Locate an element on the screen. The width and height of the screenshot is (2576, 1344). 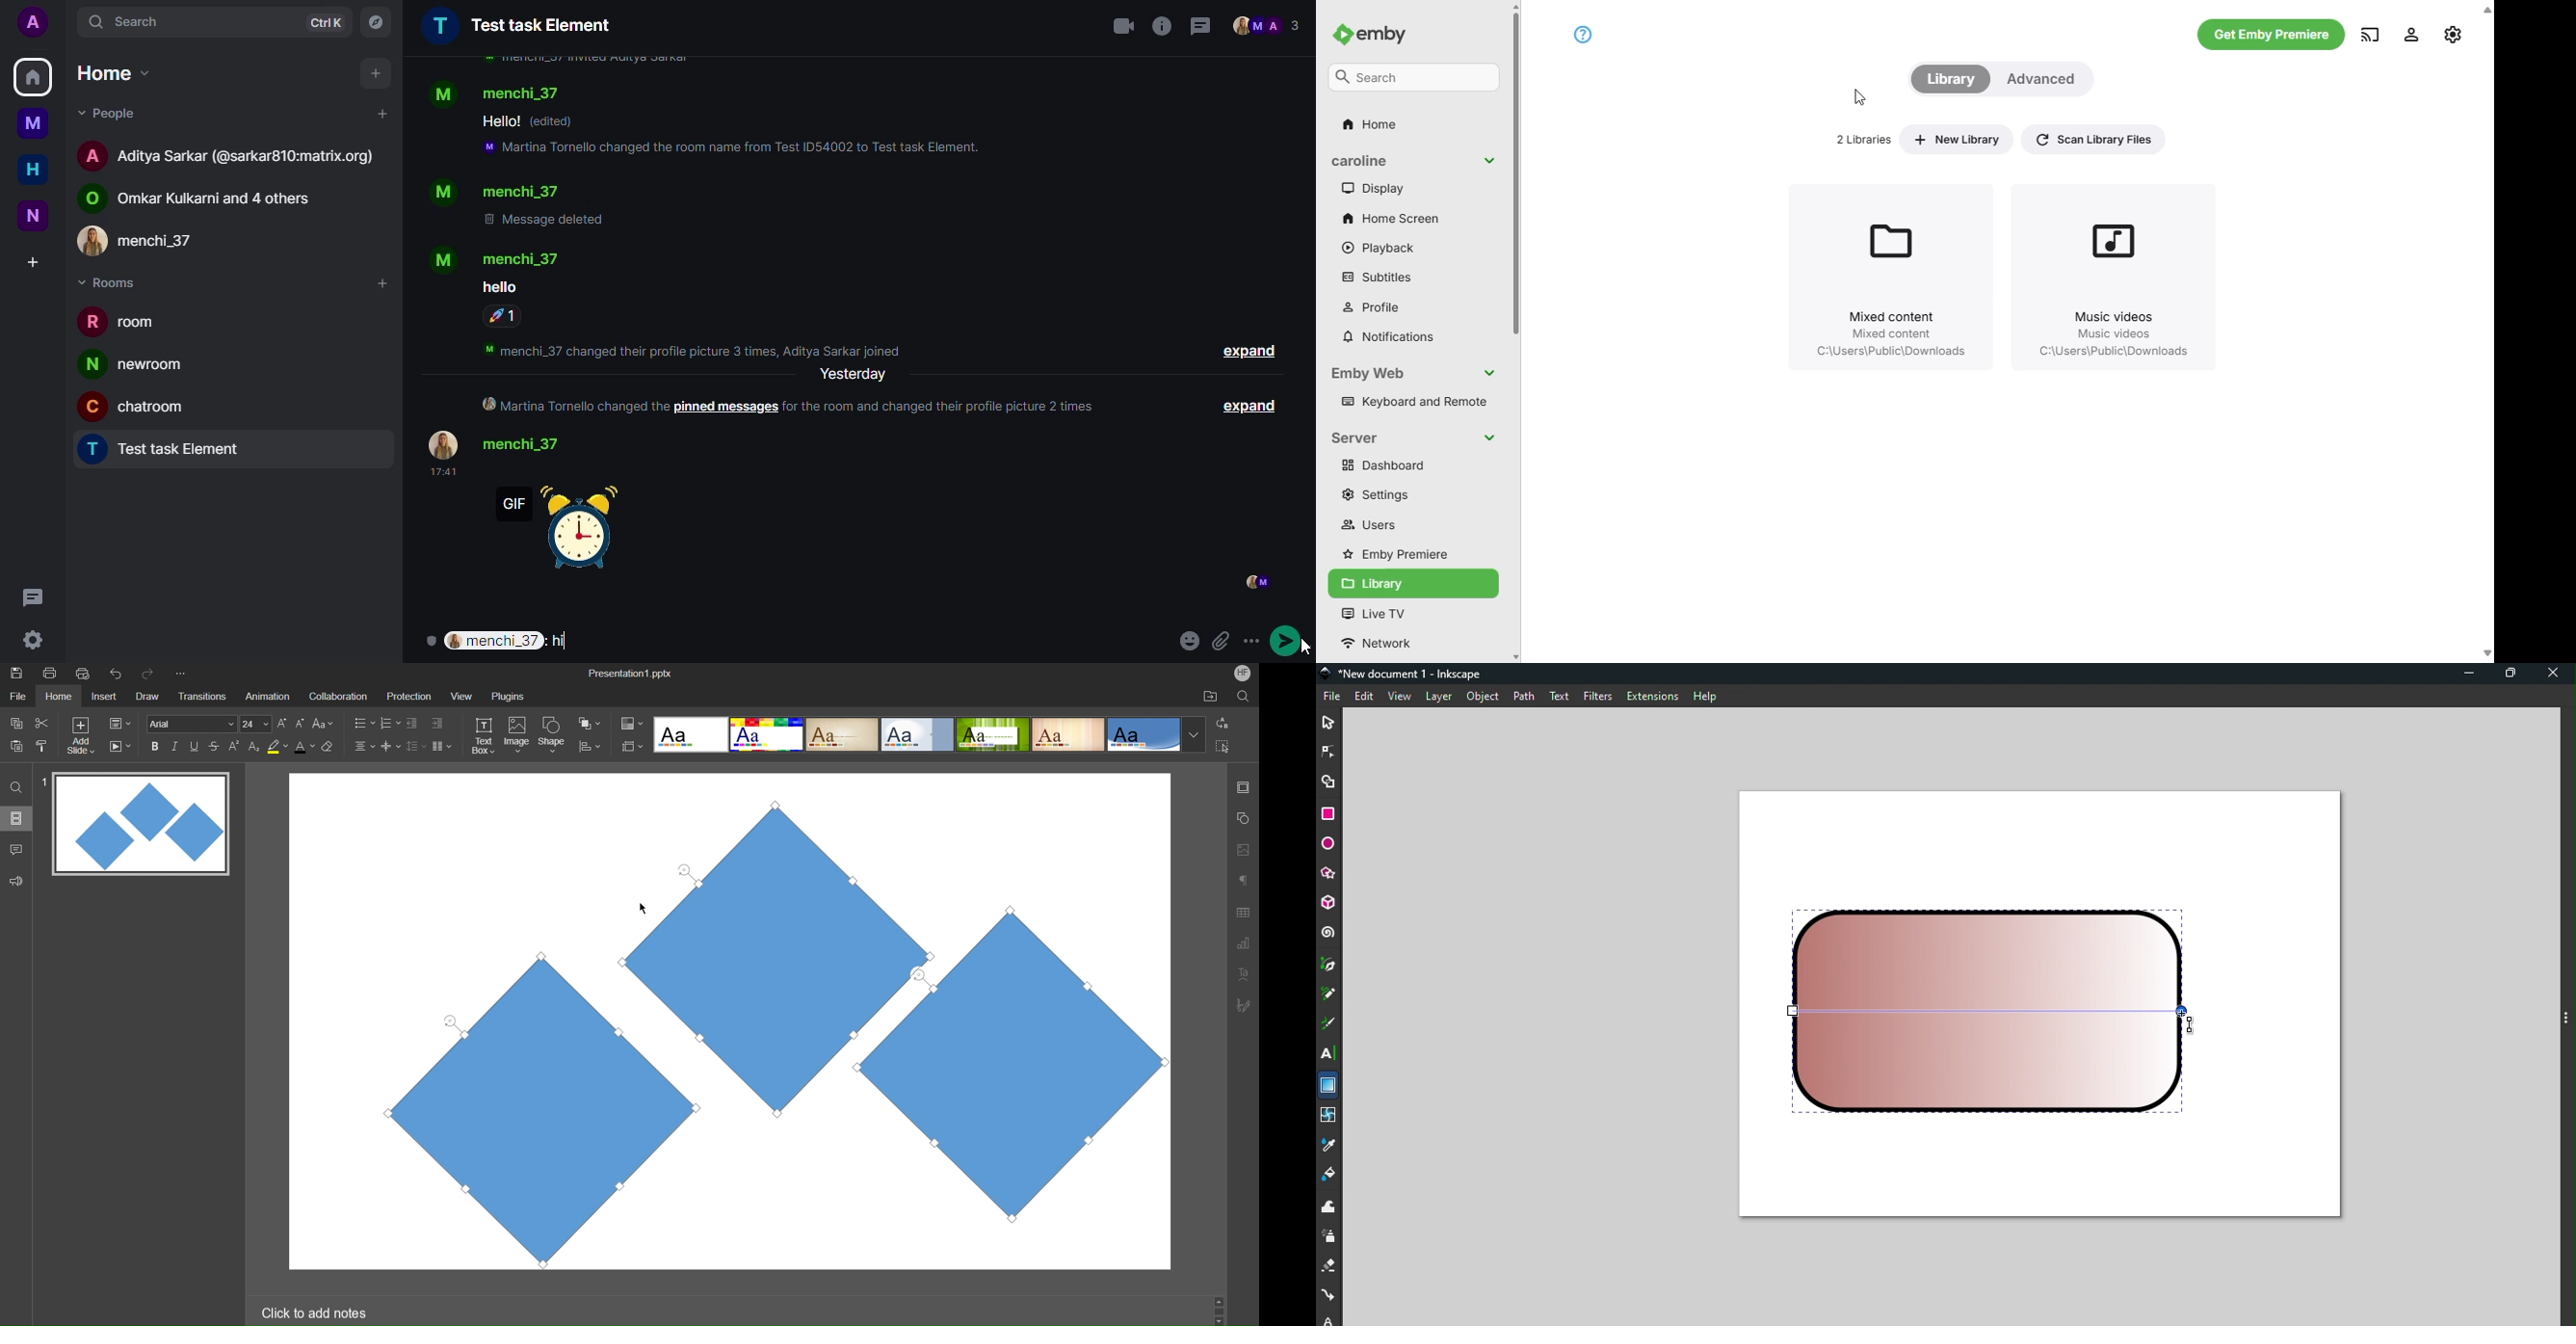
display name is located at coordinates (1414, 161).